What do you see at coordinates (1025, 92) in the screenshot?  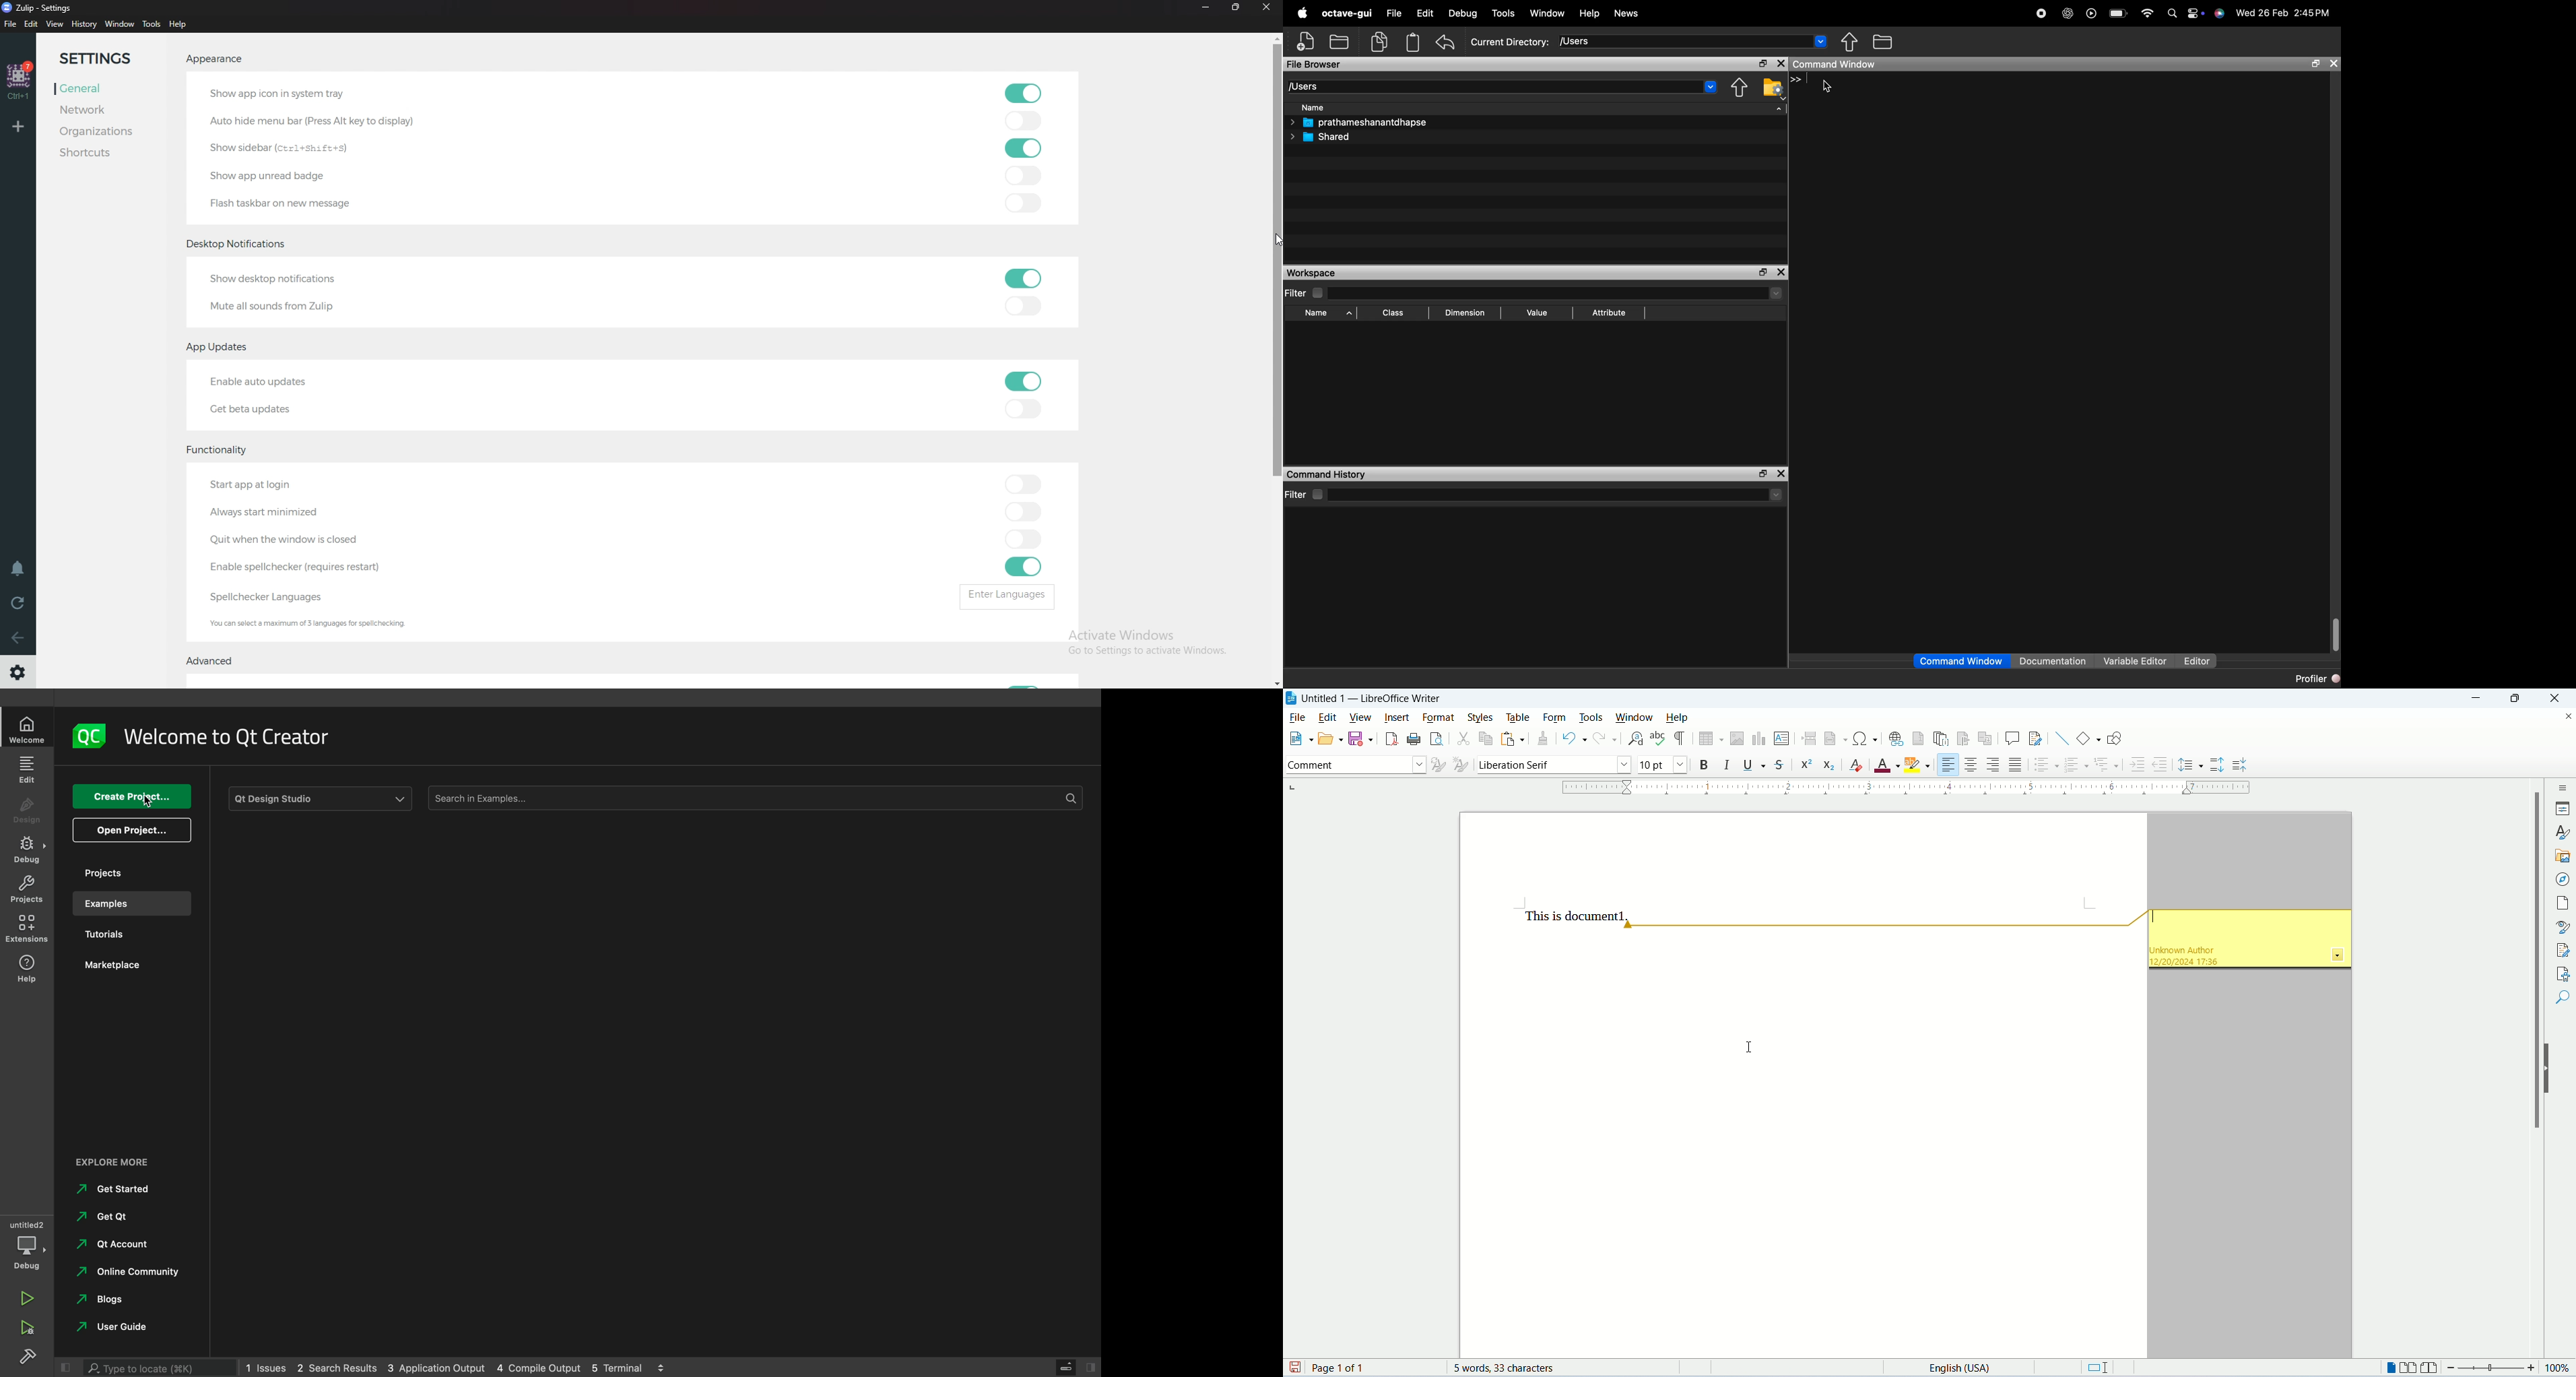 I see `toggle` at bounding box center [1025, 92].